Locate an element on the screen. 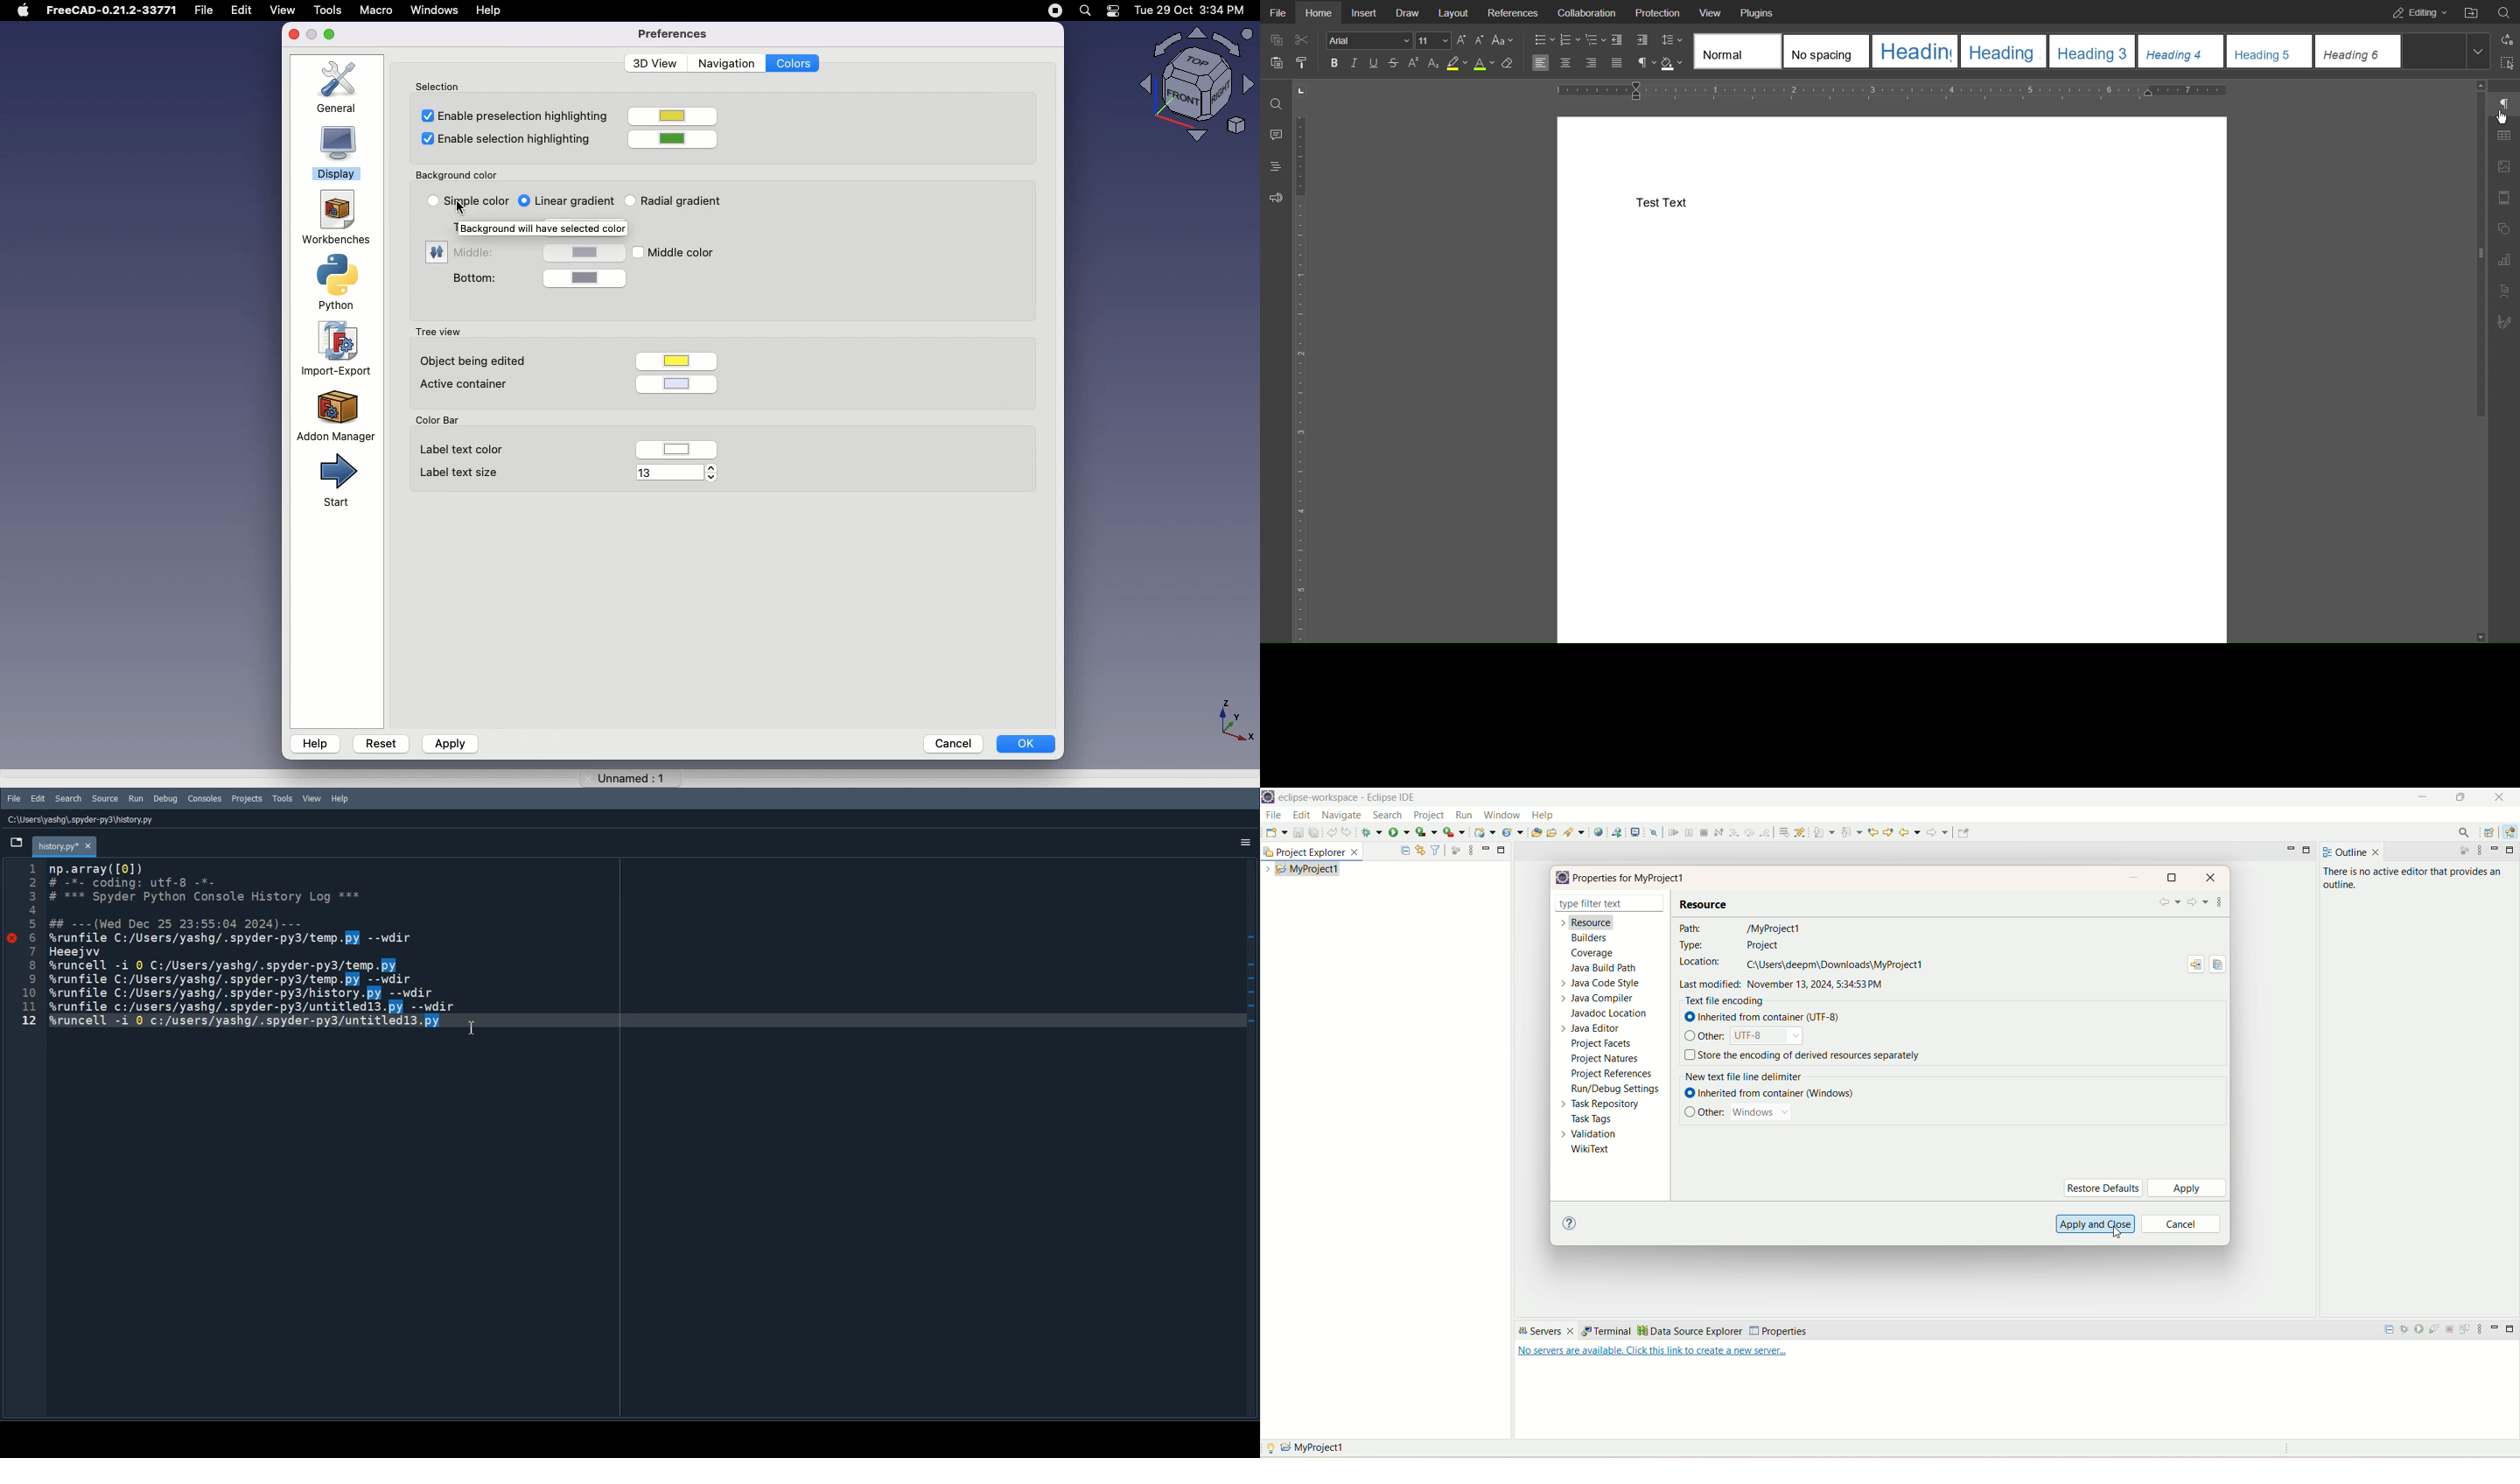 The height and width of the screenshot is (1484, 2520). file is located at coordinates (208, 11).